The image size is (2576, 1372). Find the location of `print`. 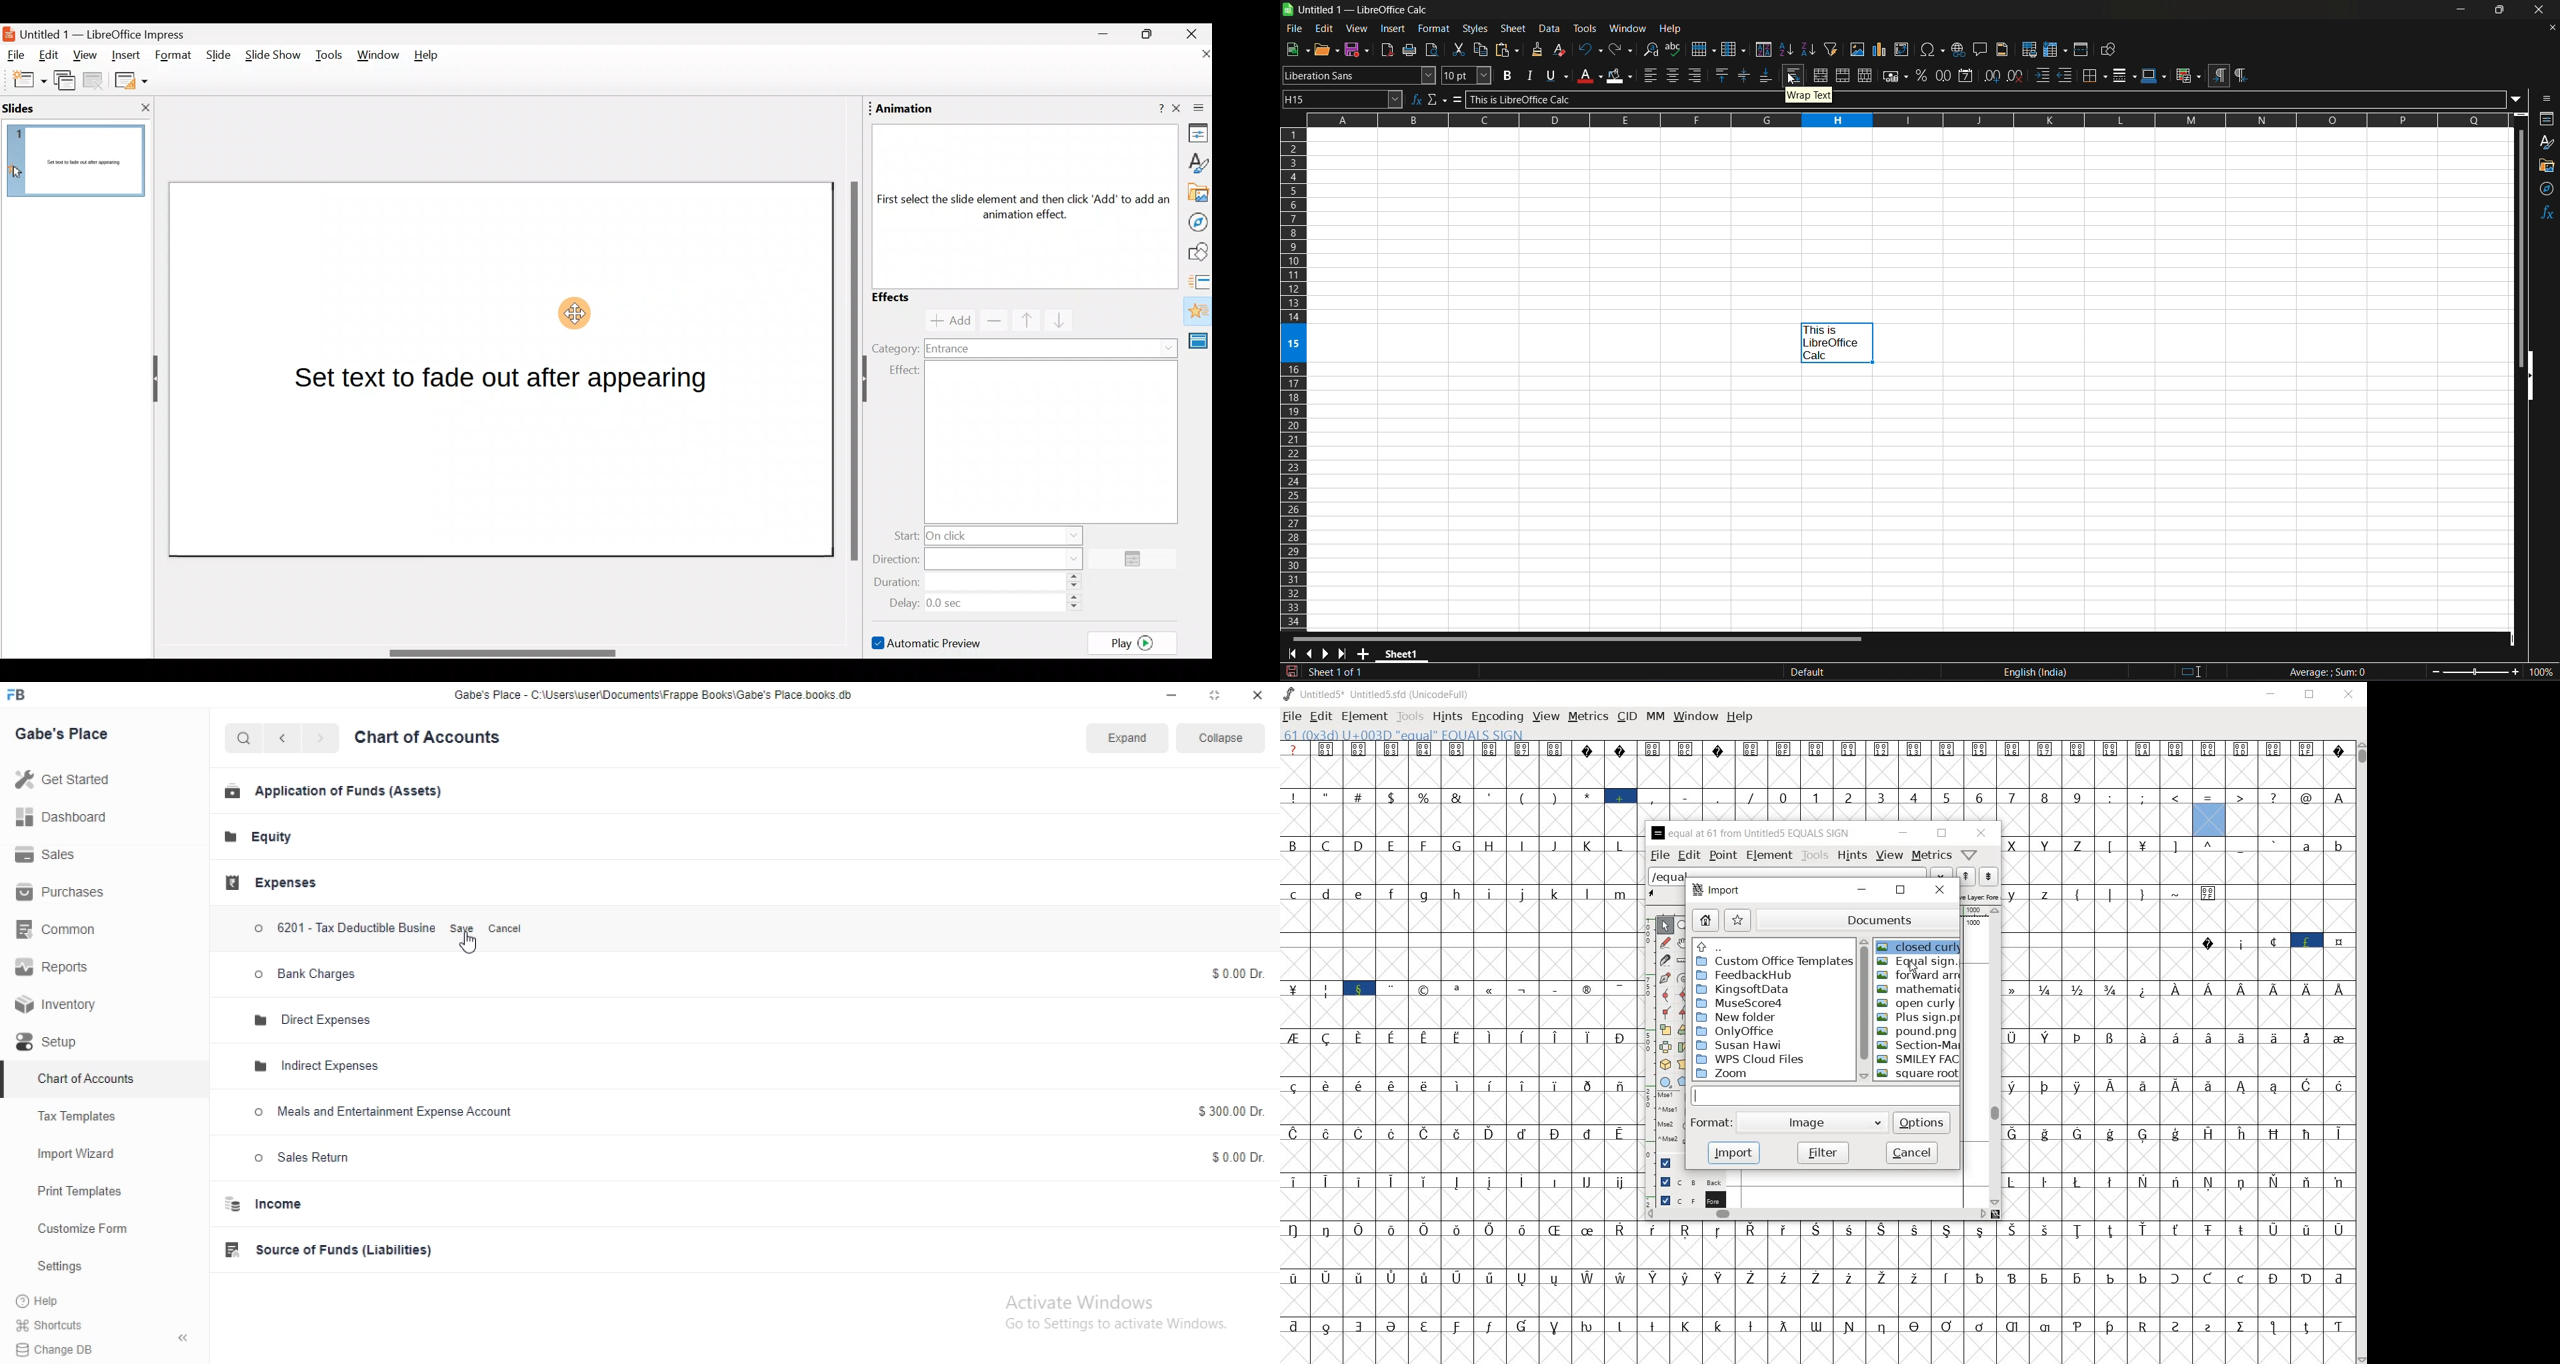

print is located at coordinates (1409, 50).